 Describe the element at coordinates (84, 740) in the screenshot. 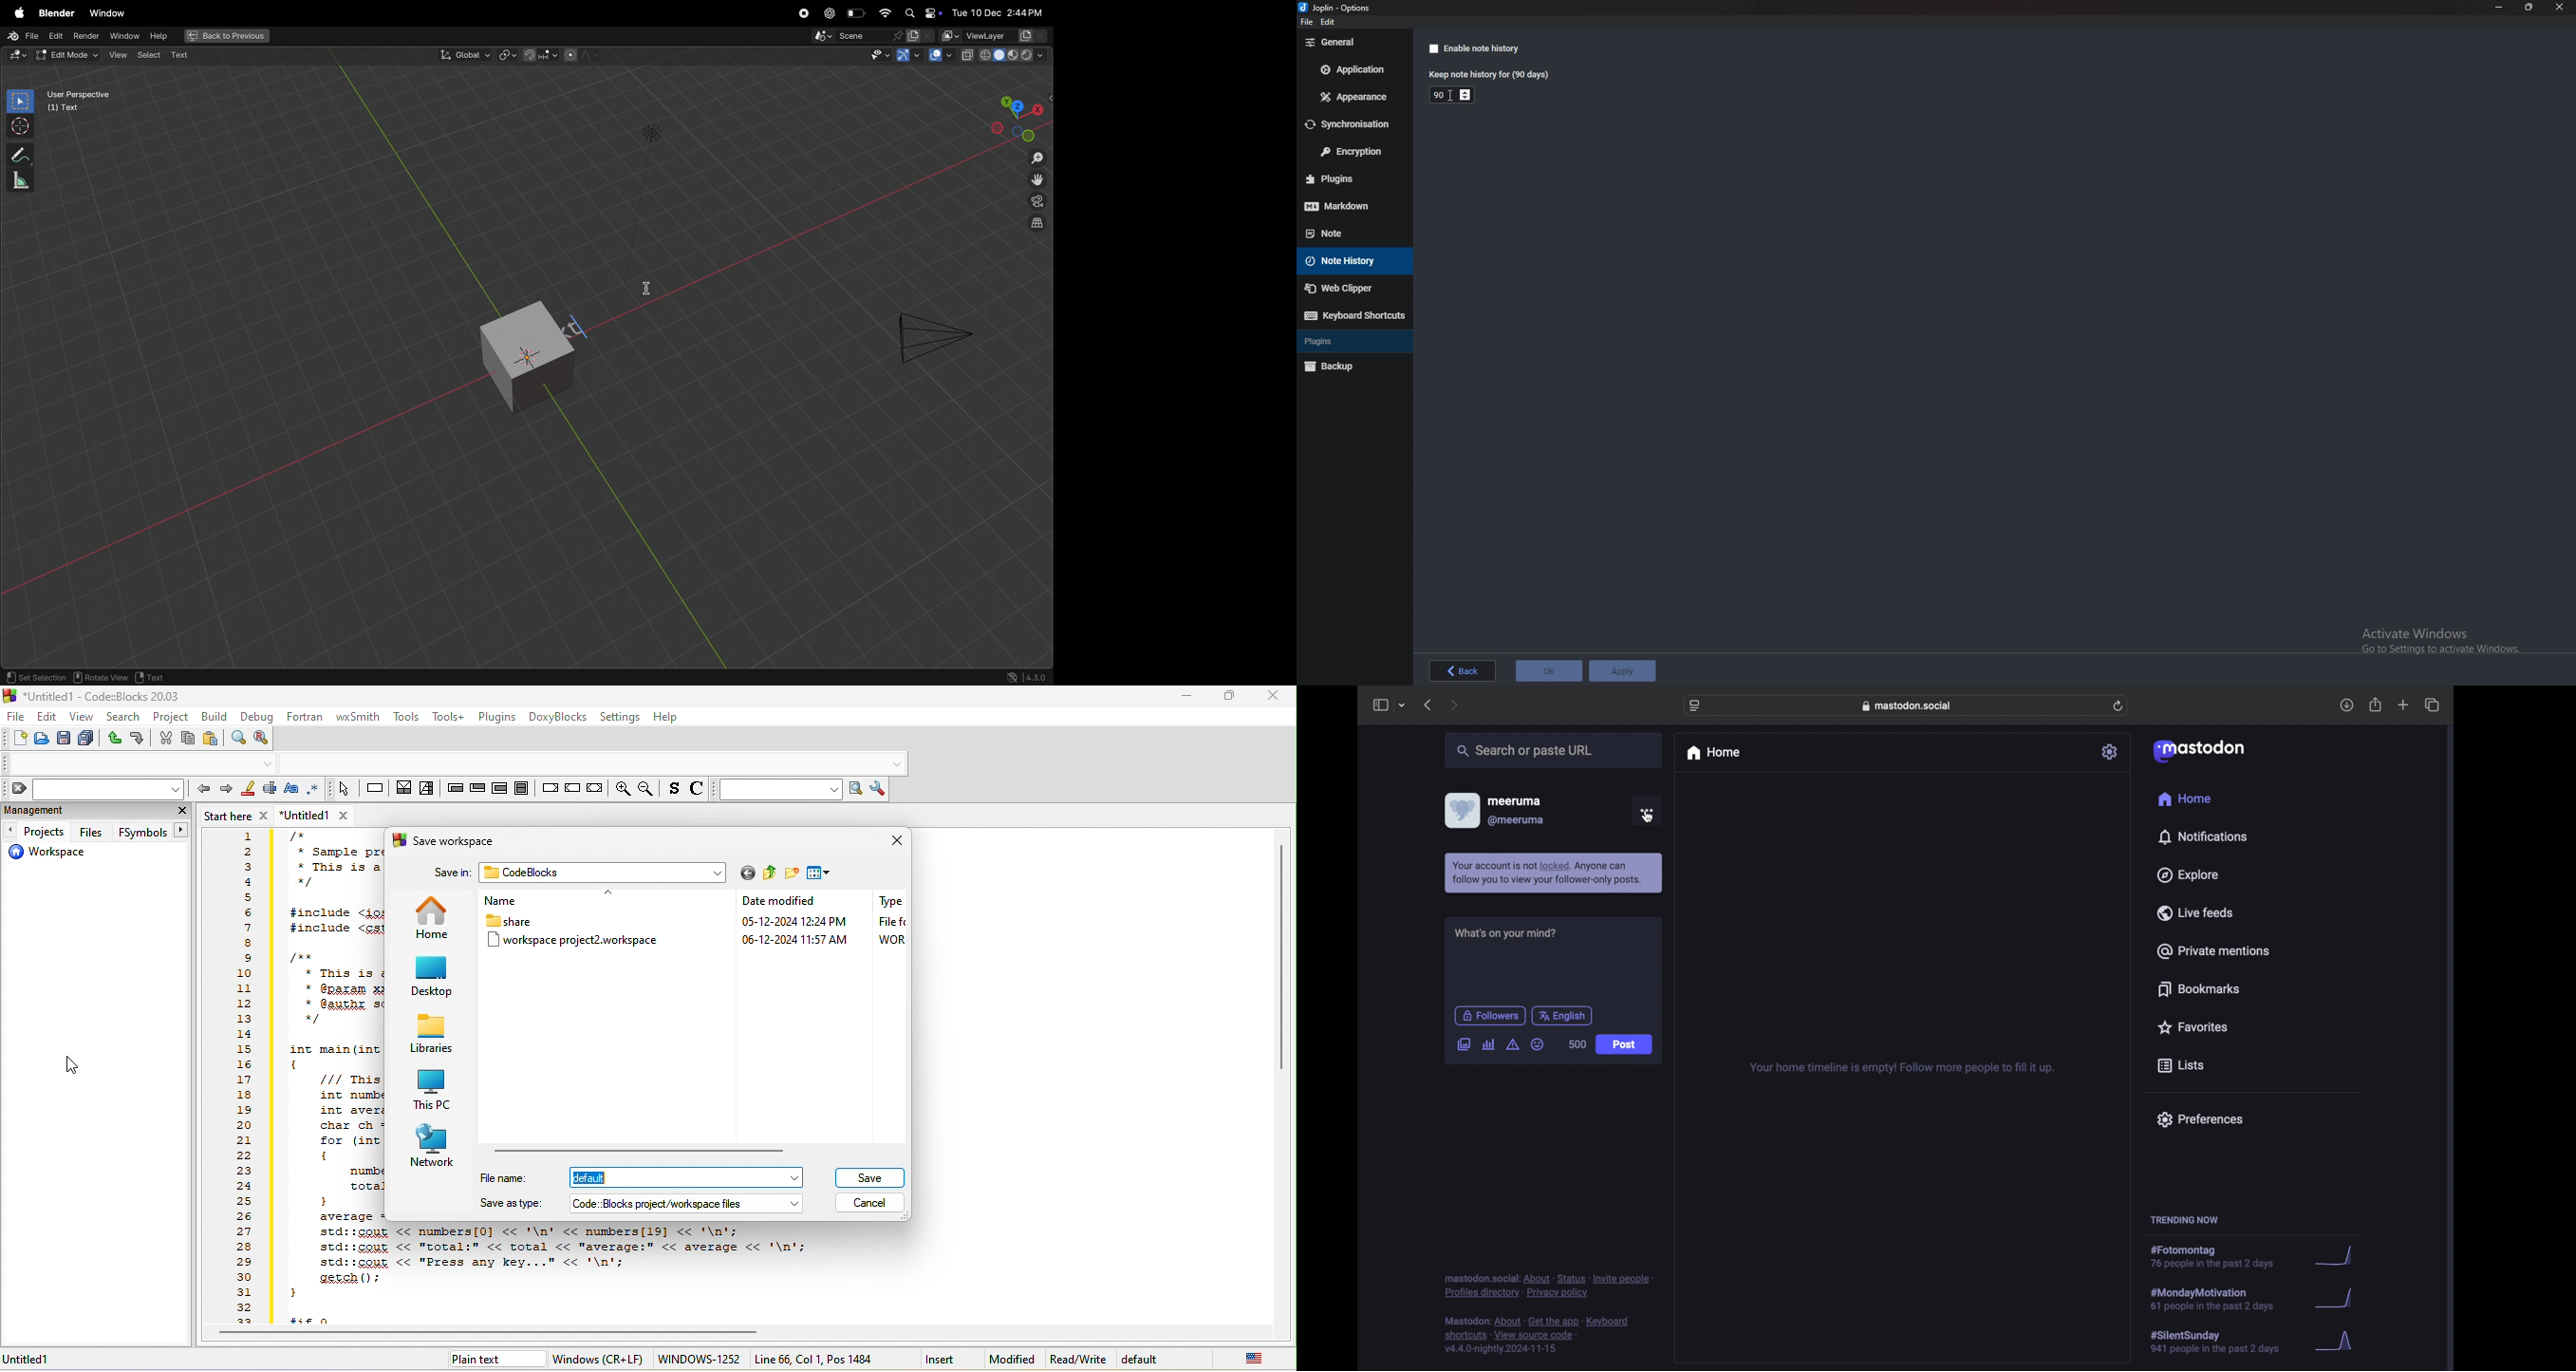

I see `save everything` at that location.